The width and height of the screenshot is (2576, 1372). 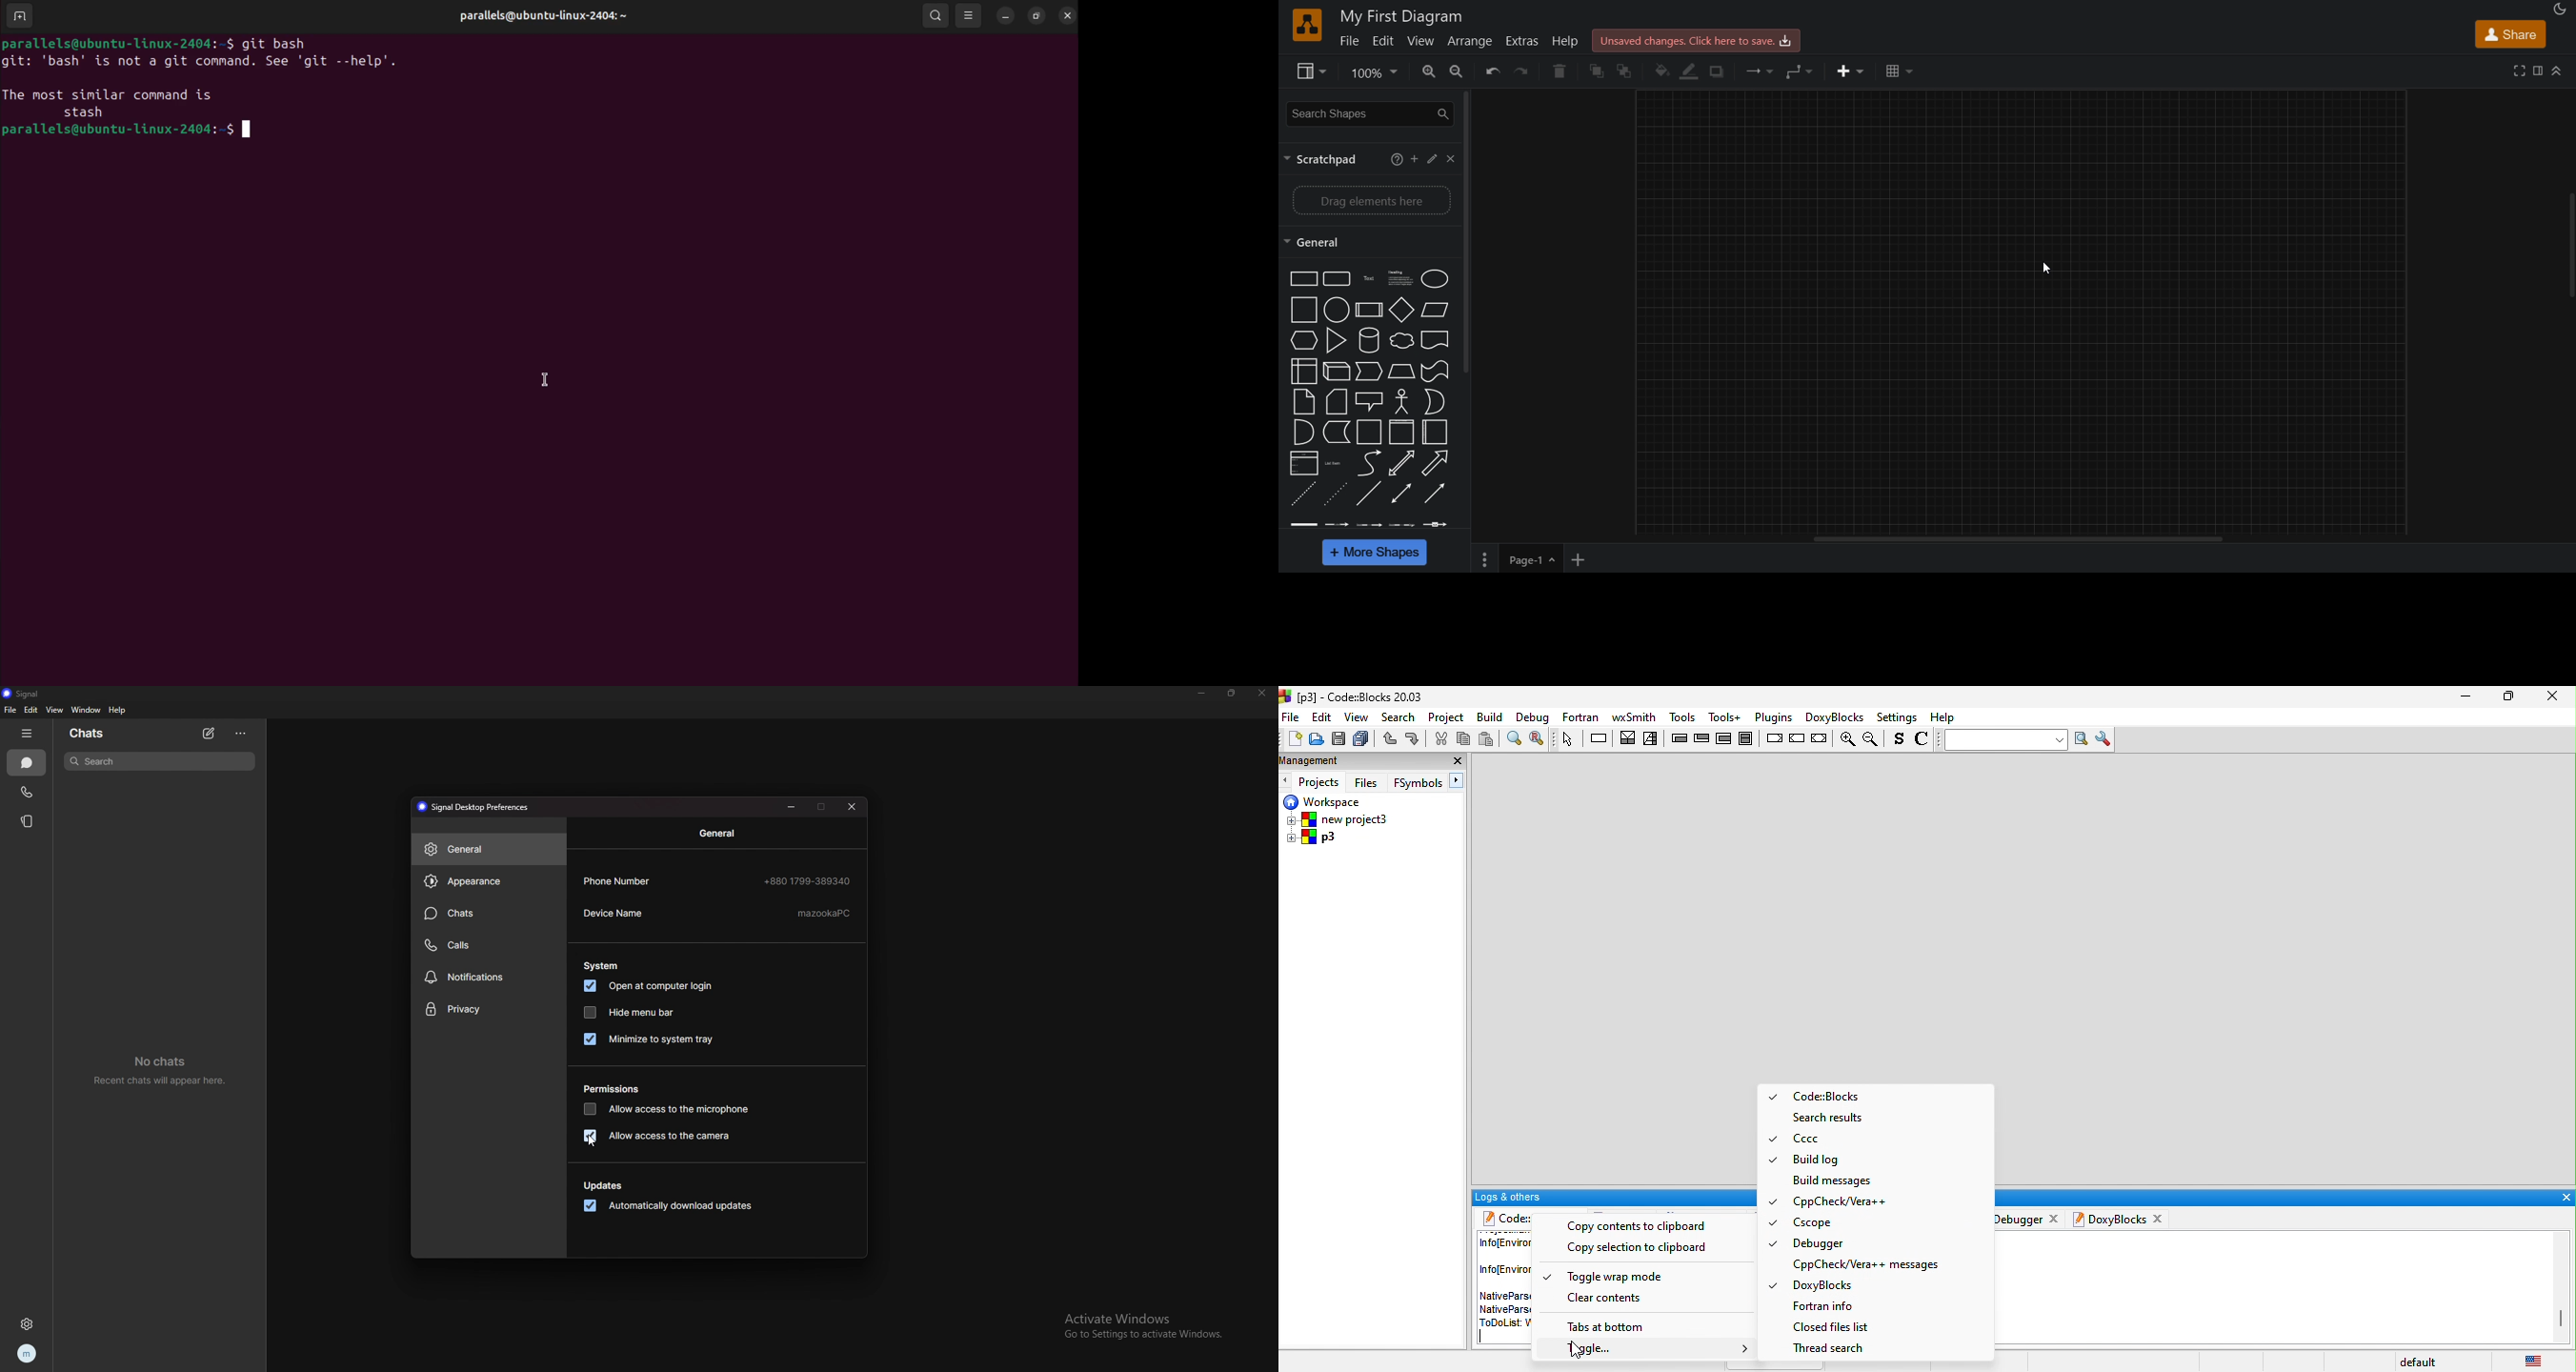 I want to click on doxyblocks, so click(x=2110, y=1219).